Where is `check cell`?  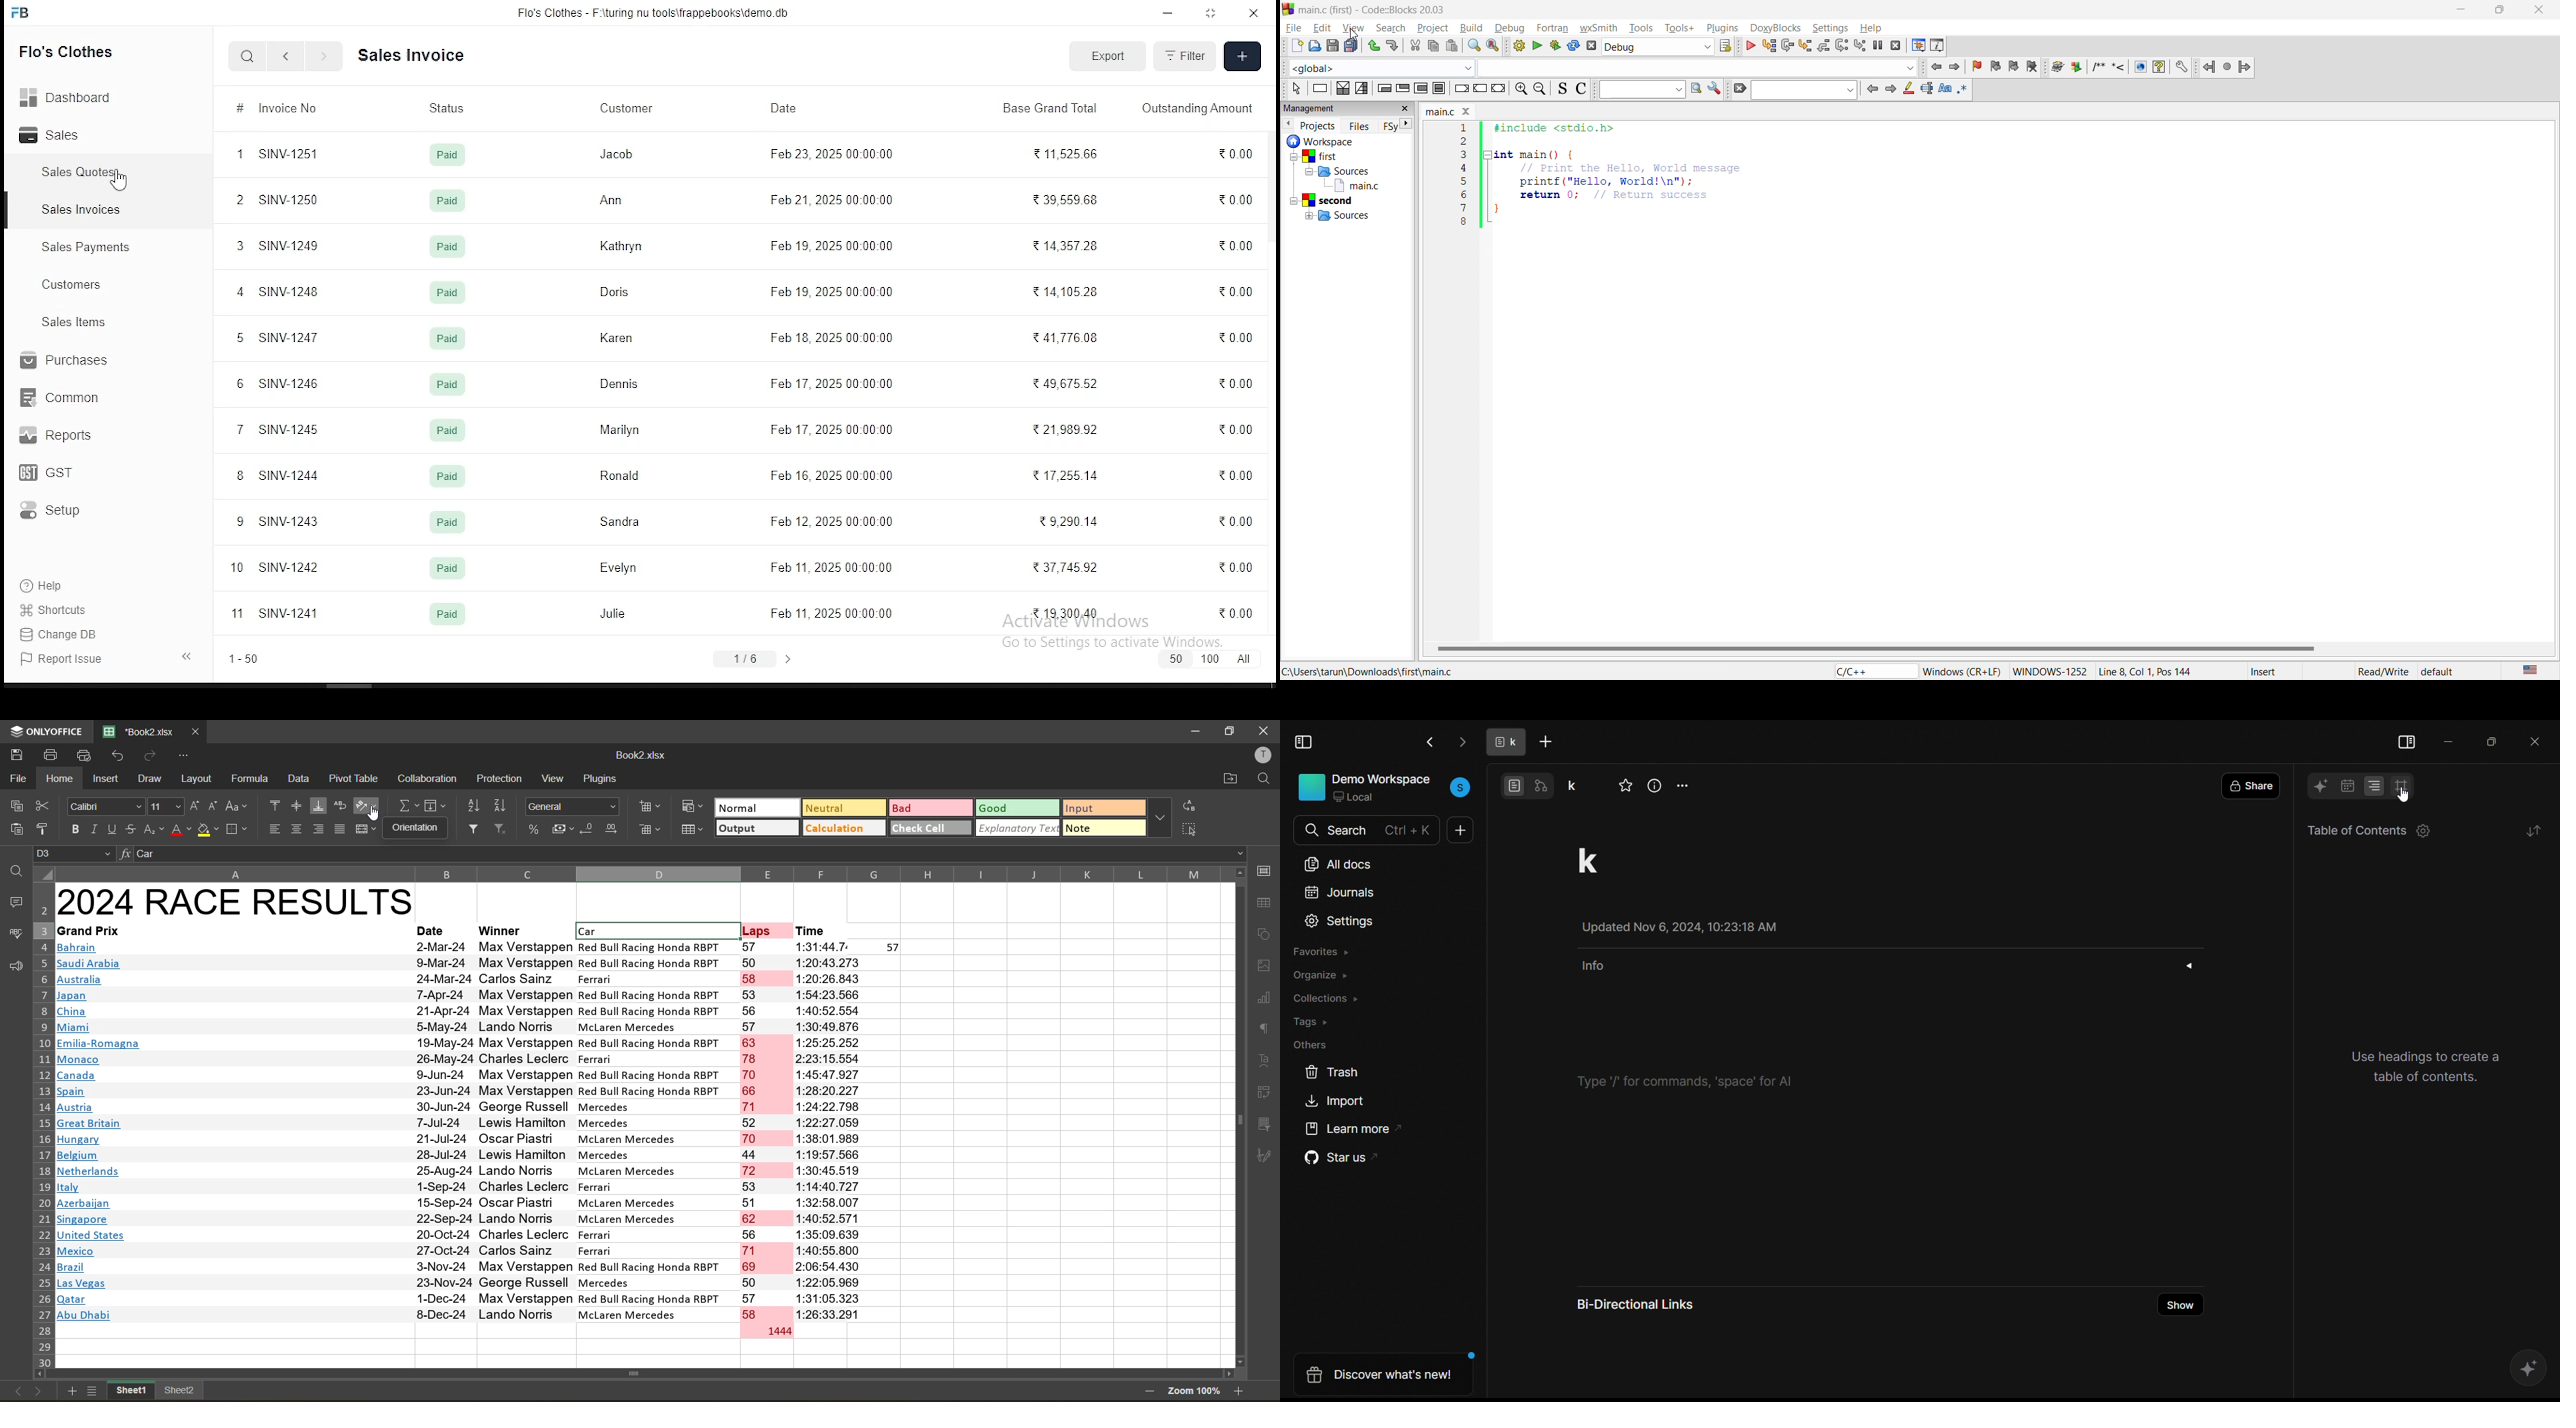 check cell is located at coordinates (931, 830).